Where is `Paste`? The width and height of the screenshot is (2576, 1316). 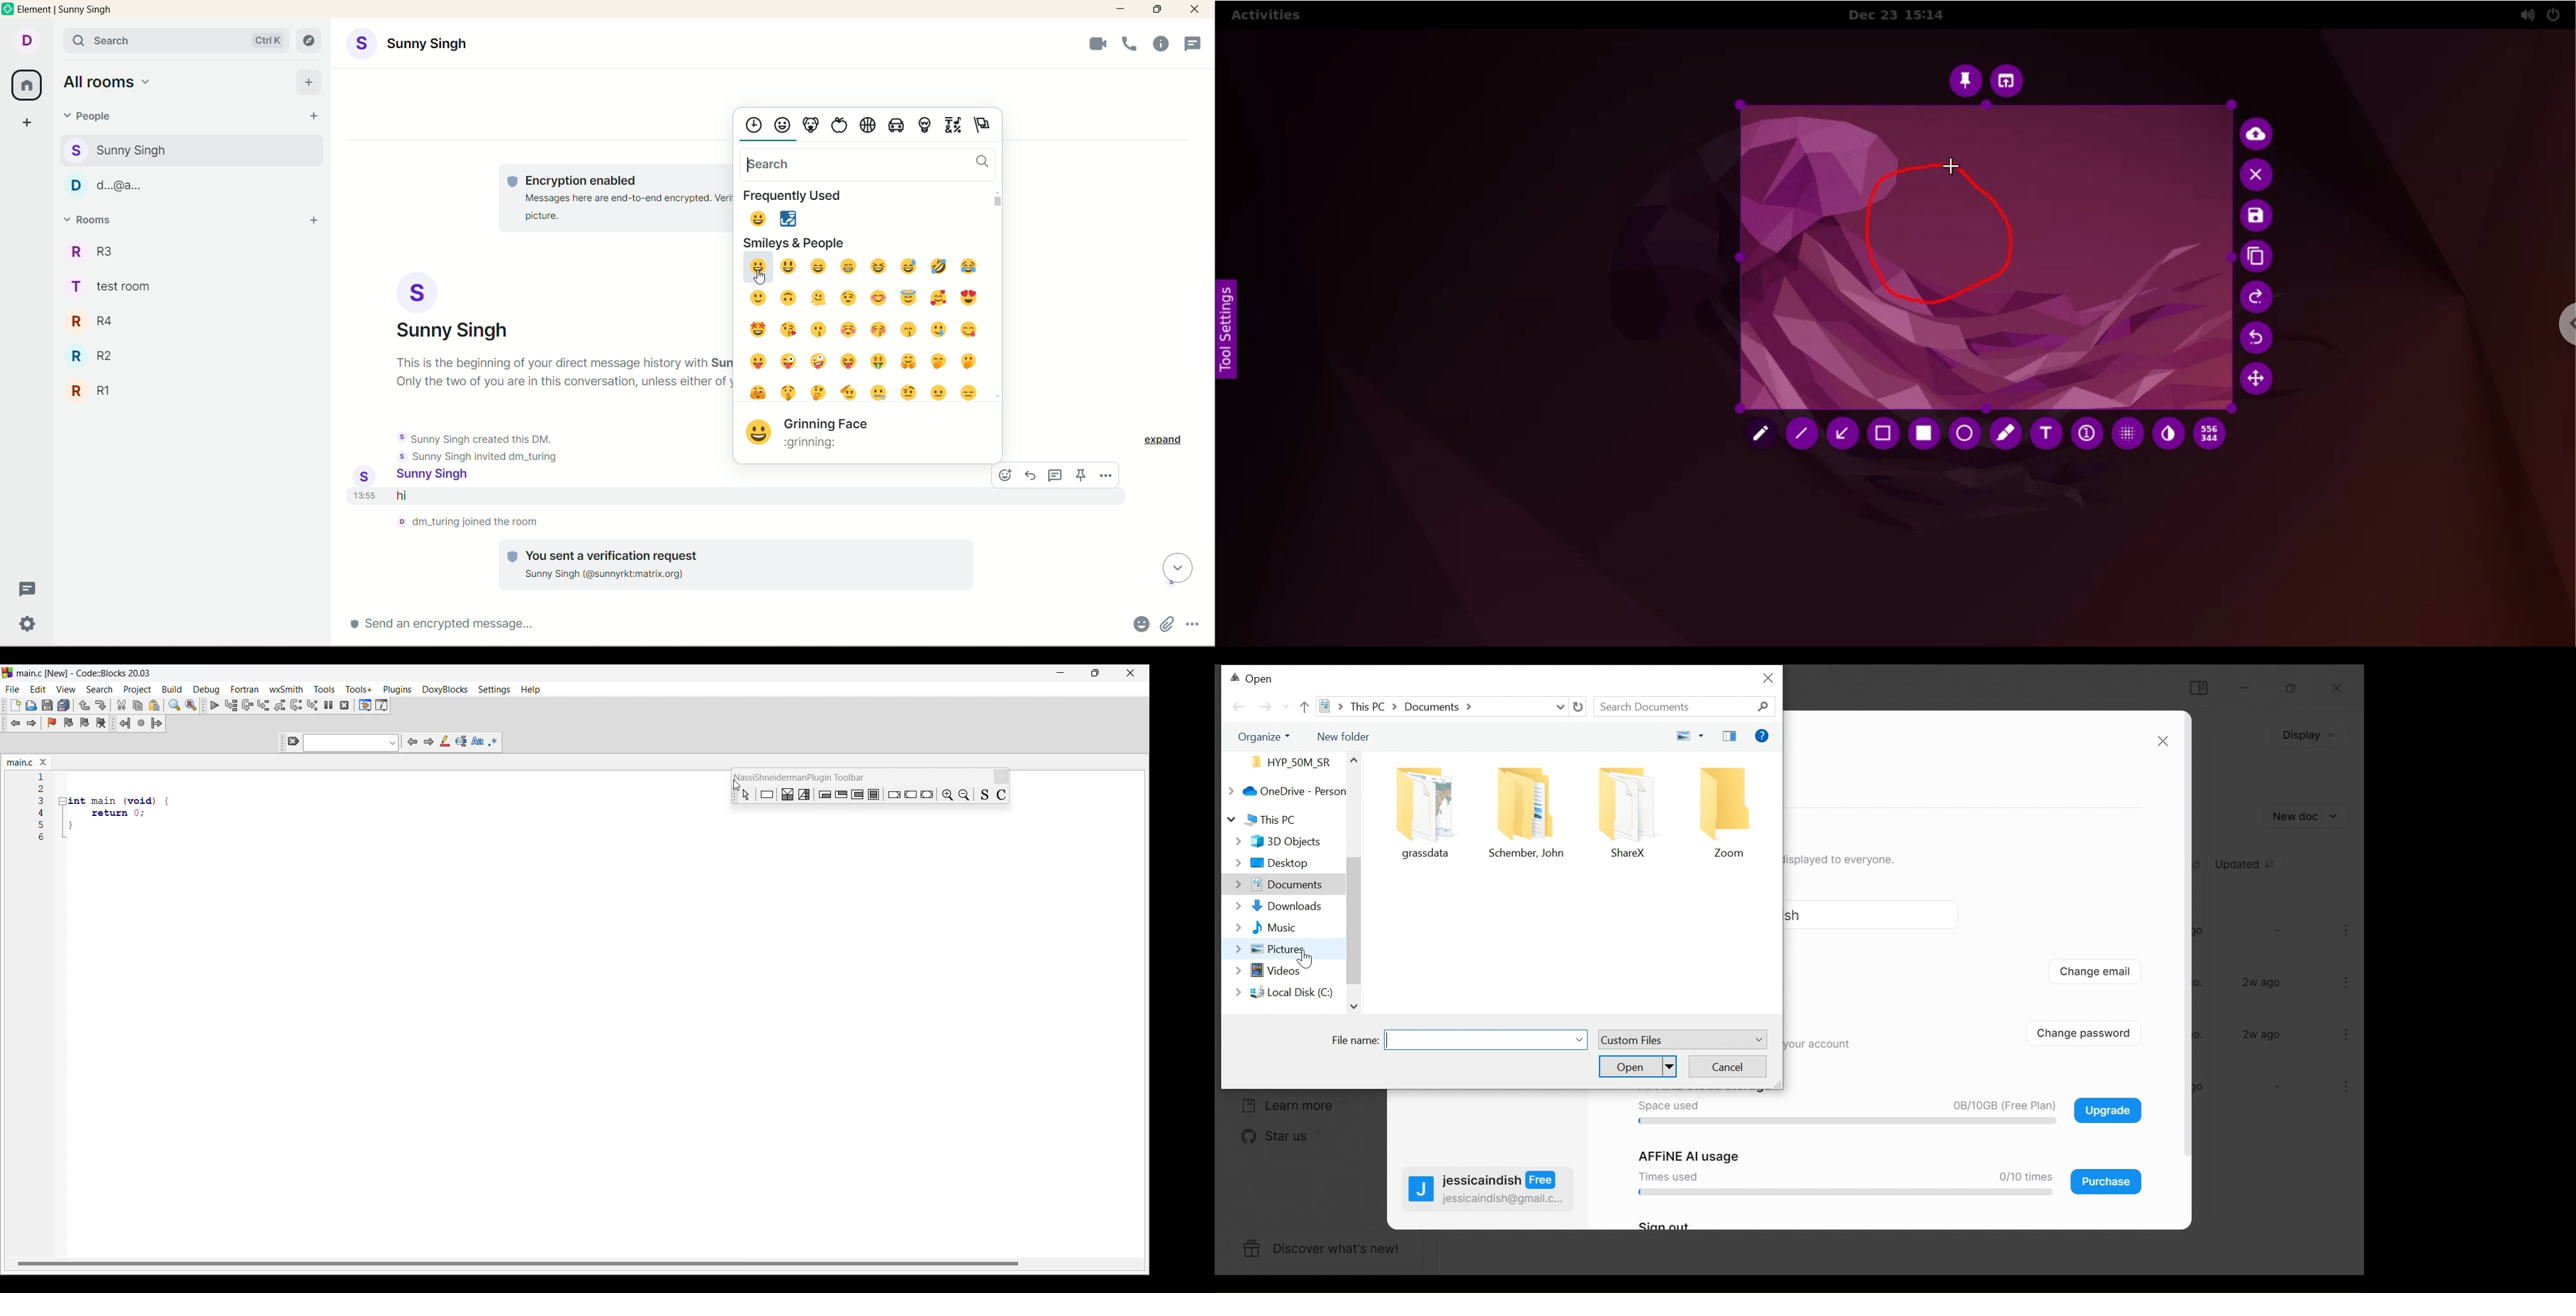
Paste is located at coordinates (154, 705).